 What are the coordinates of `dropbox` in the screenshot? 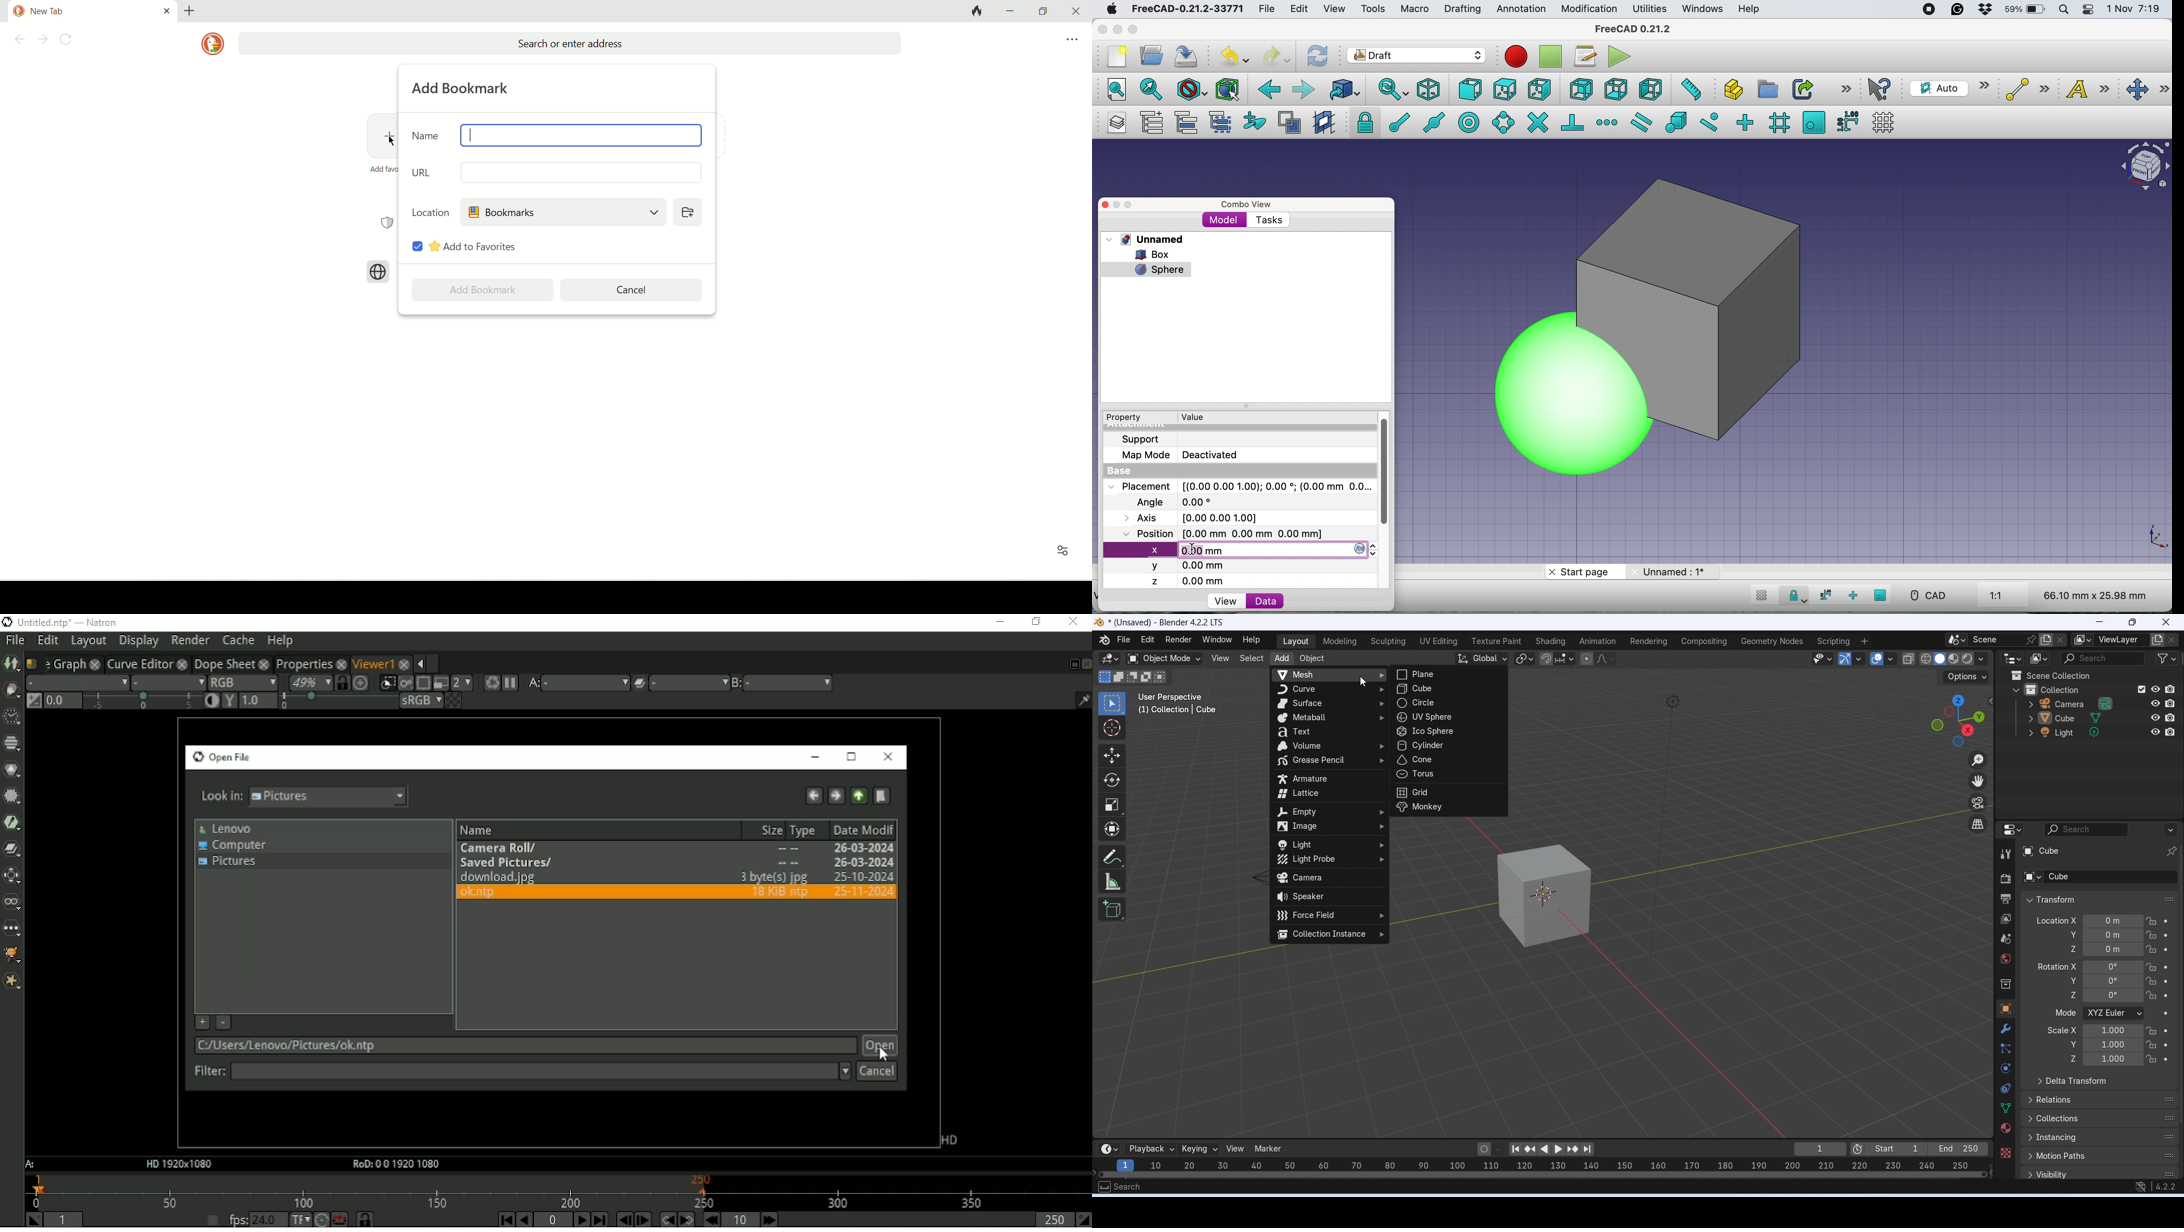 It's located at (1981, 10).